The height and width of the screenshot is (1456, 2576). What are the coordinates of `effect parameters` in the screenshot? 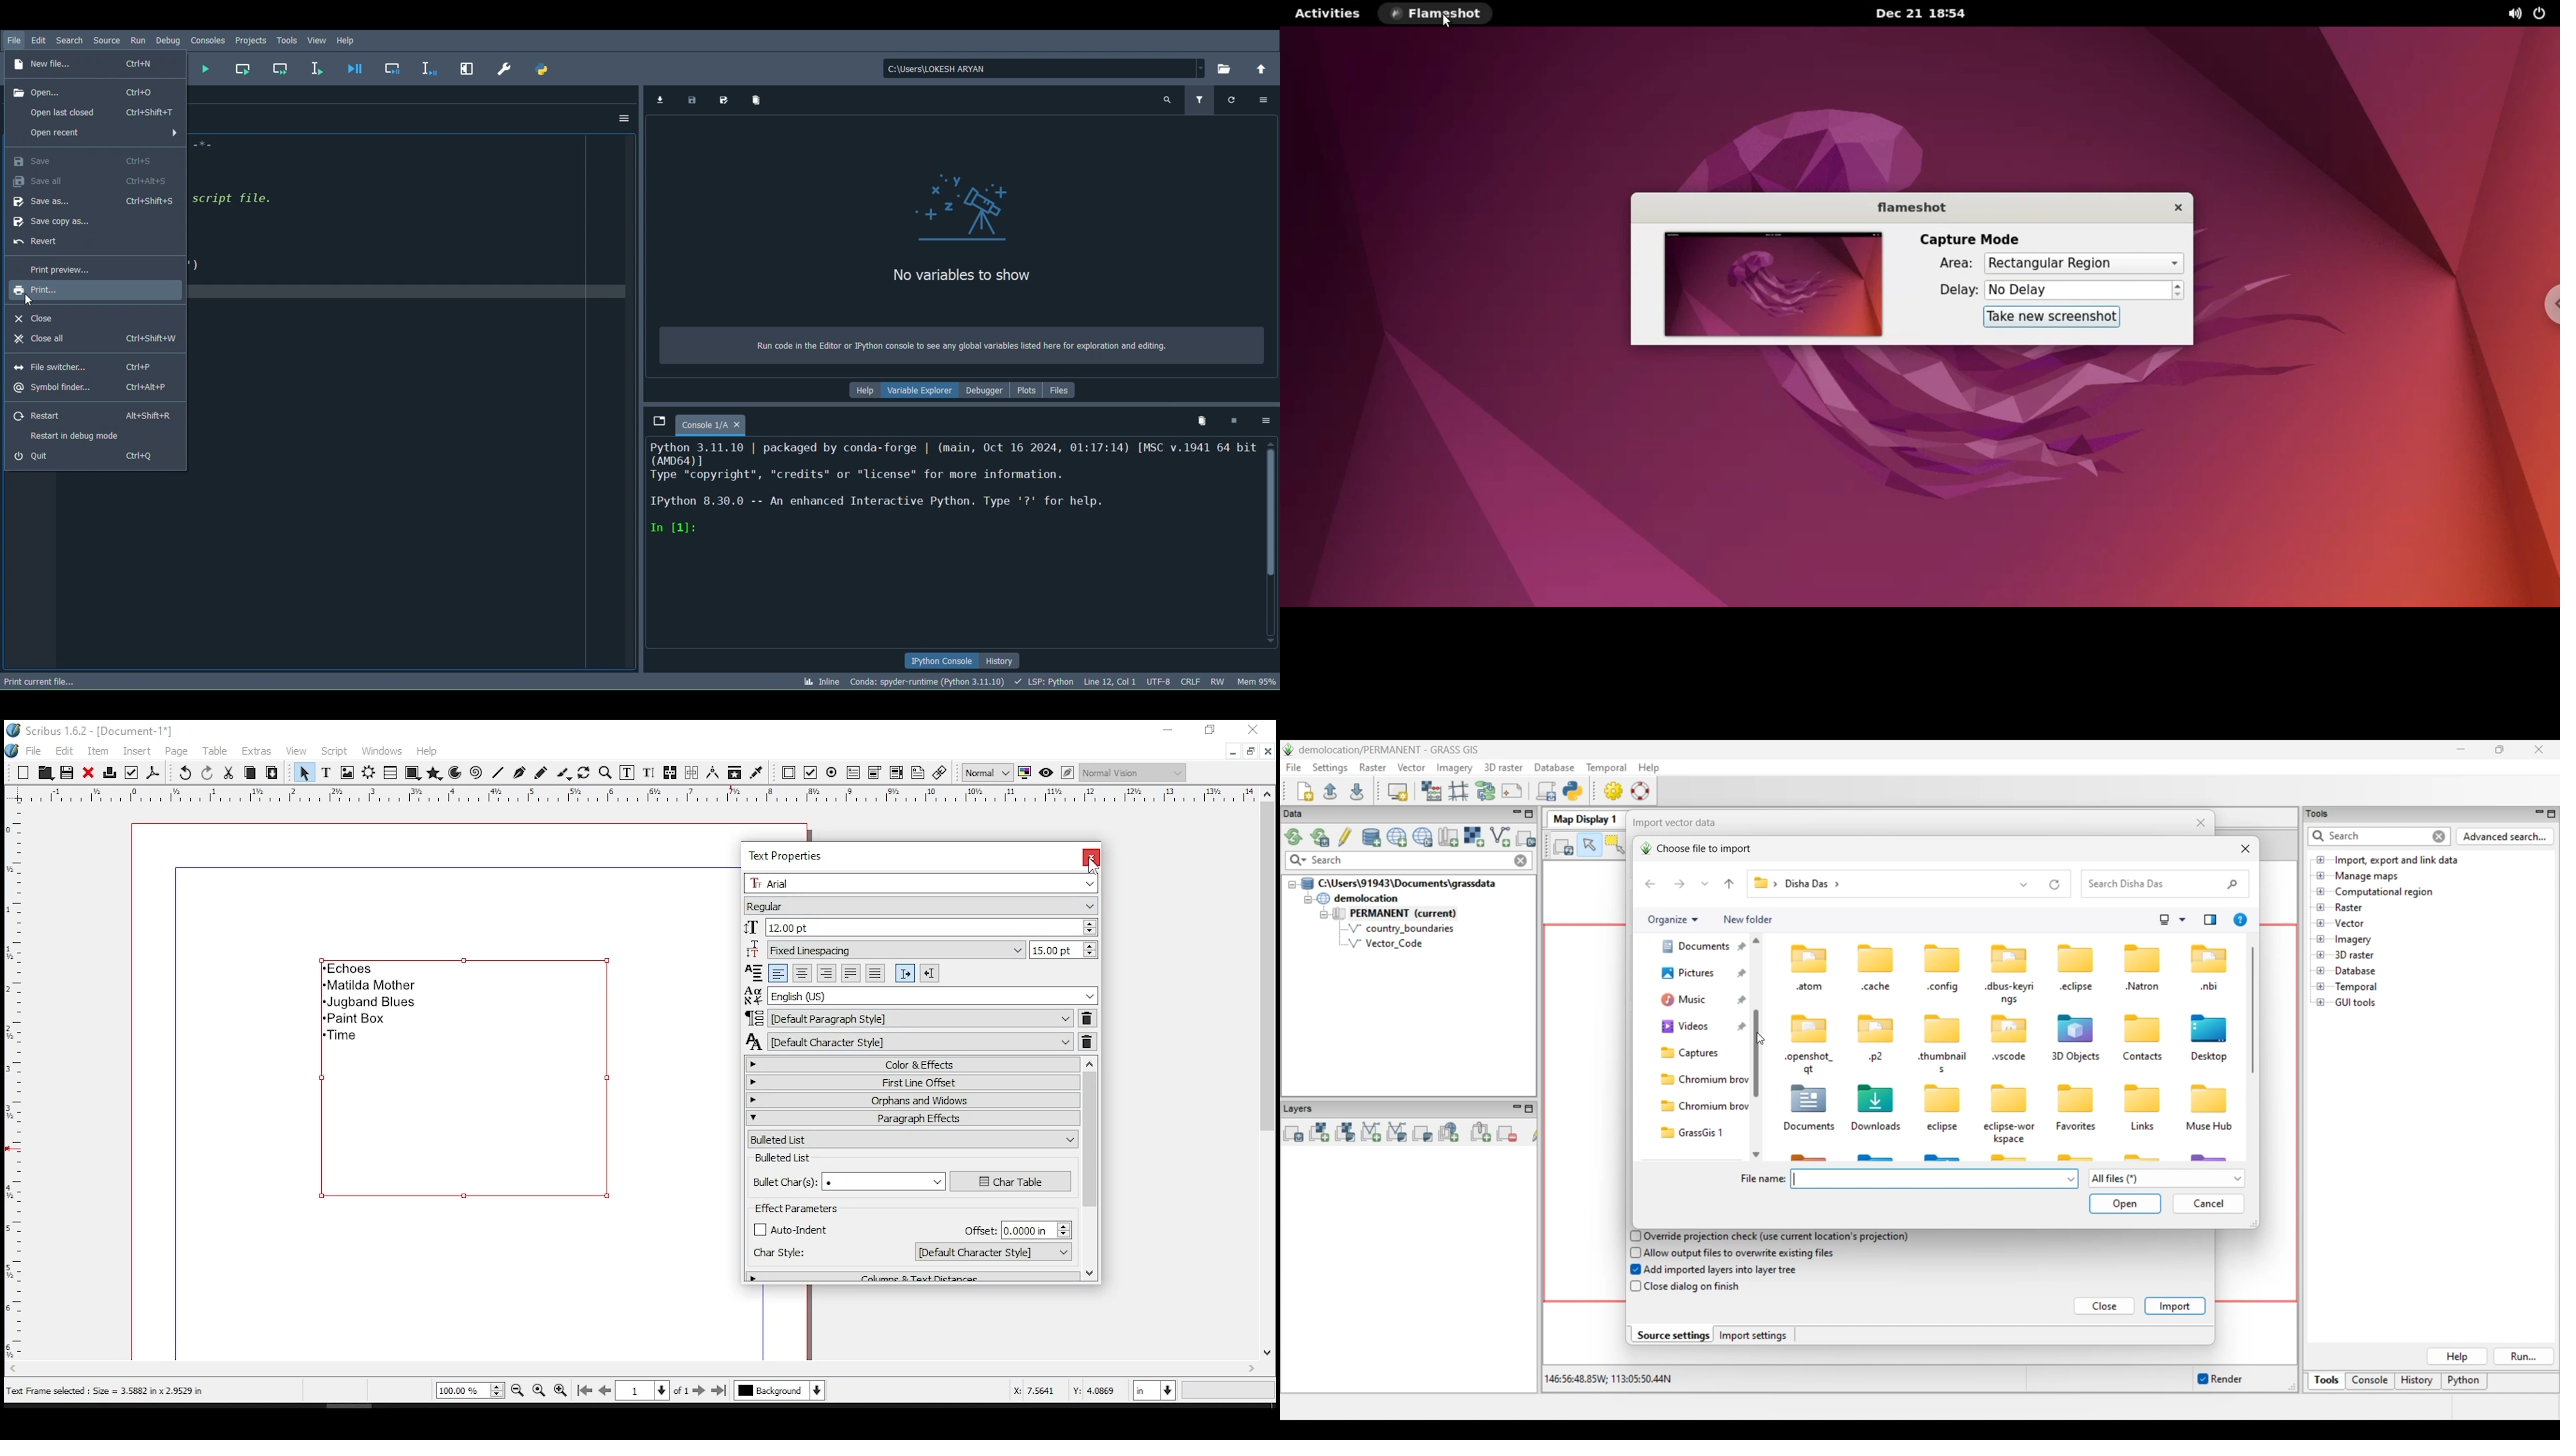 It's located at (802, 1208).